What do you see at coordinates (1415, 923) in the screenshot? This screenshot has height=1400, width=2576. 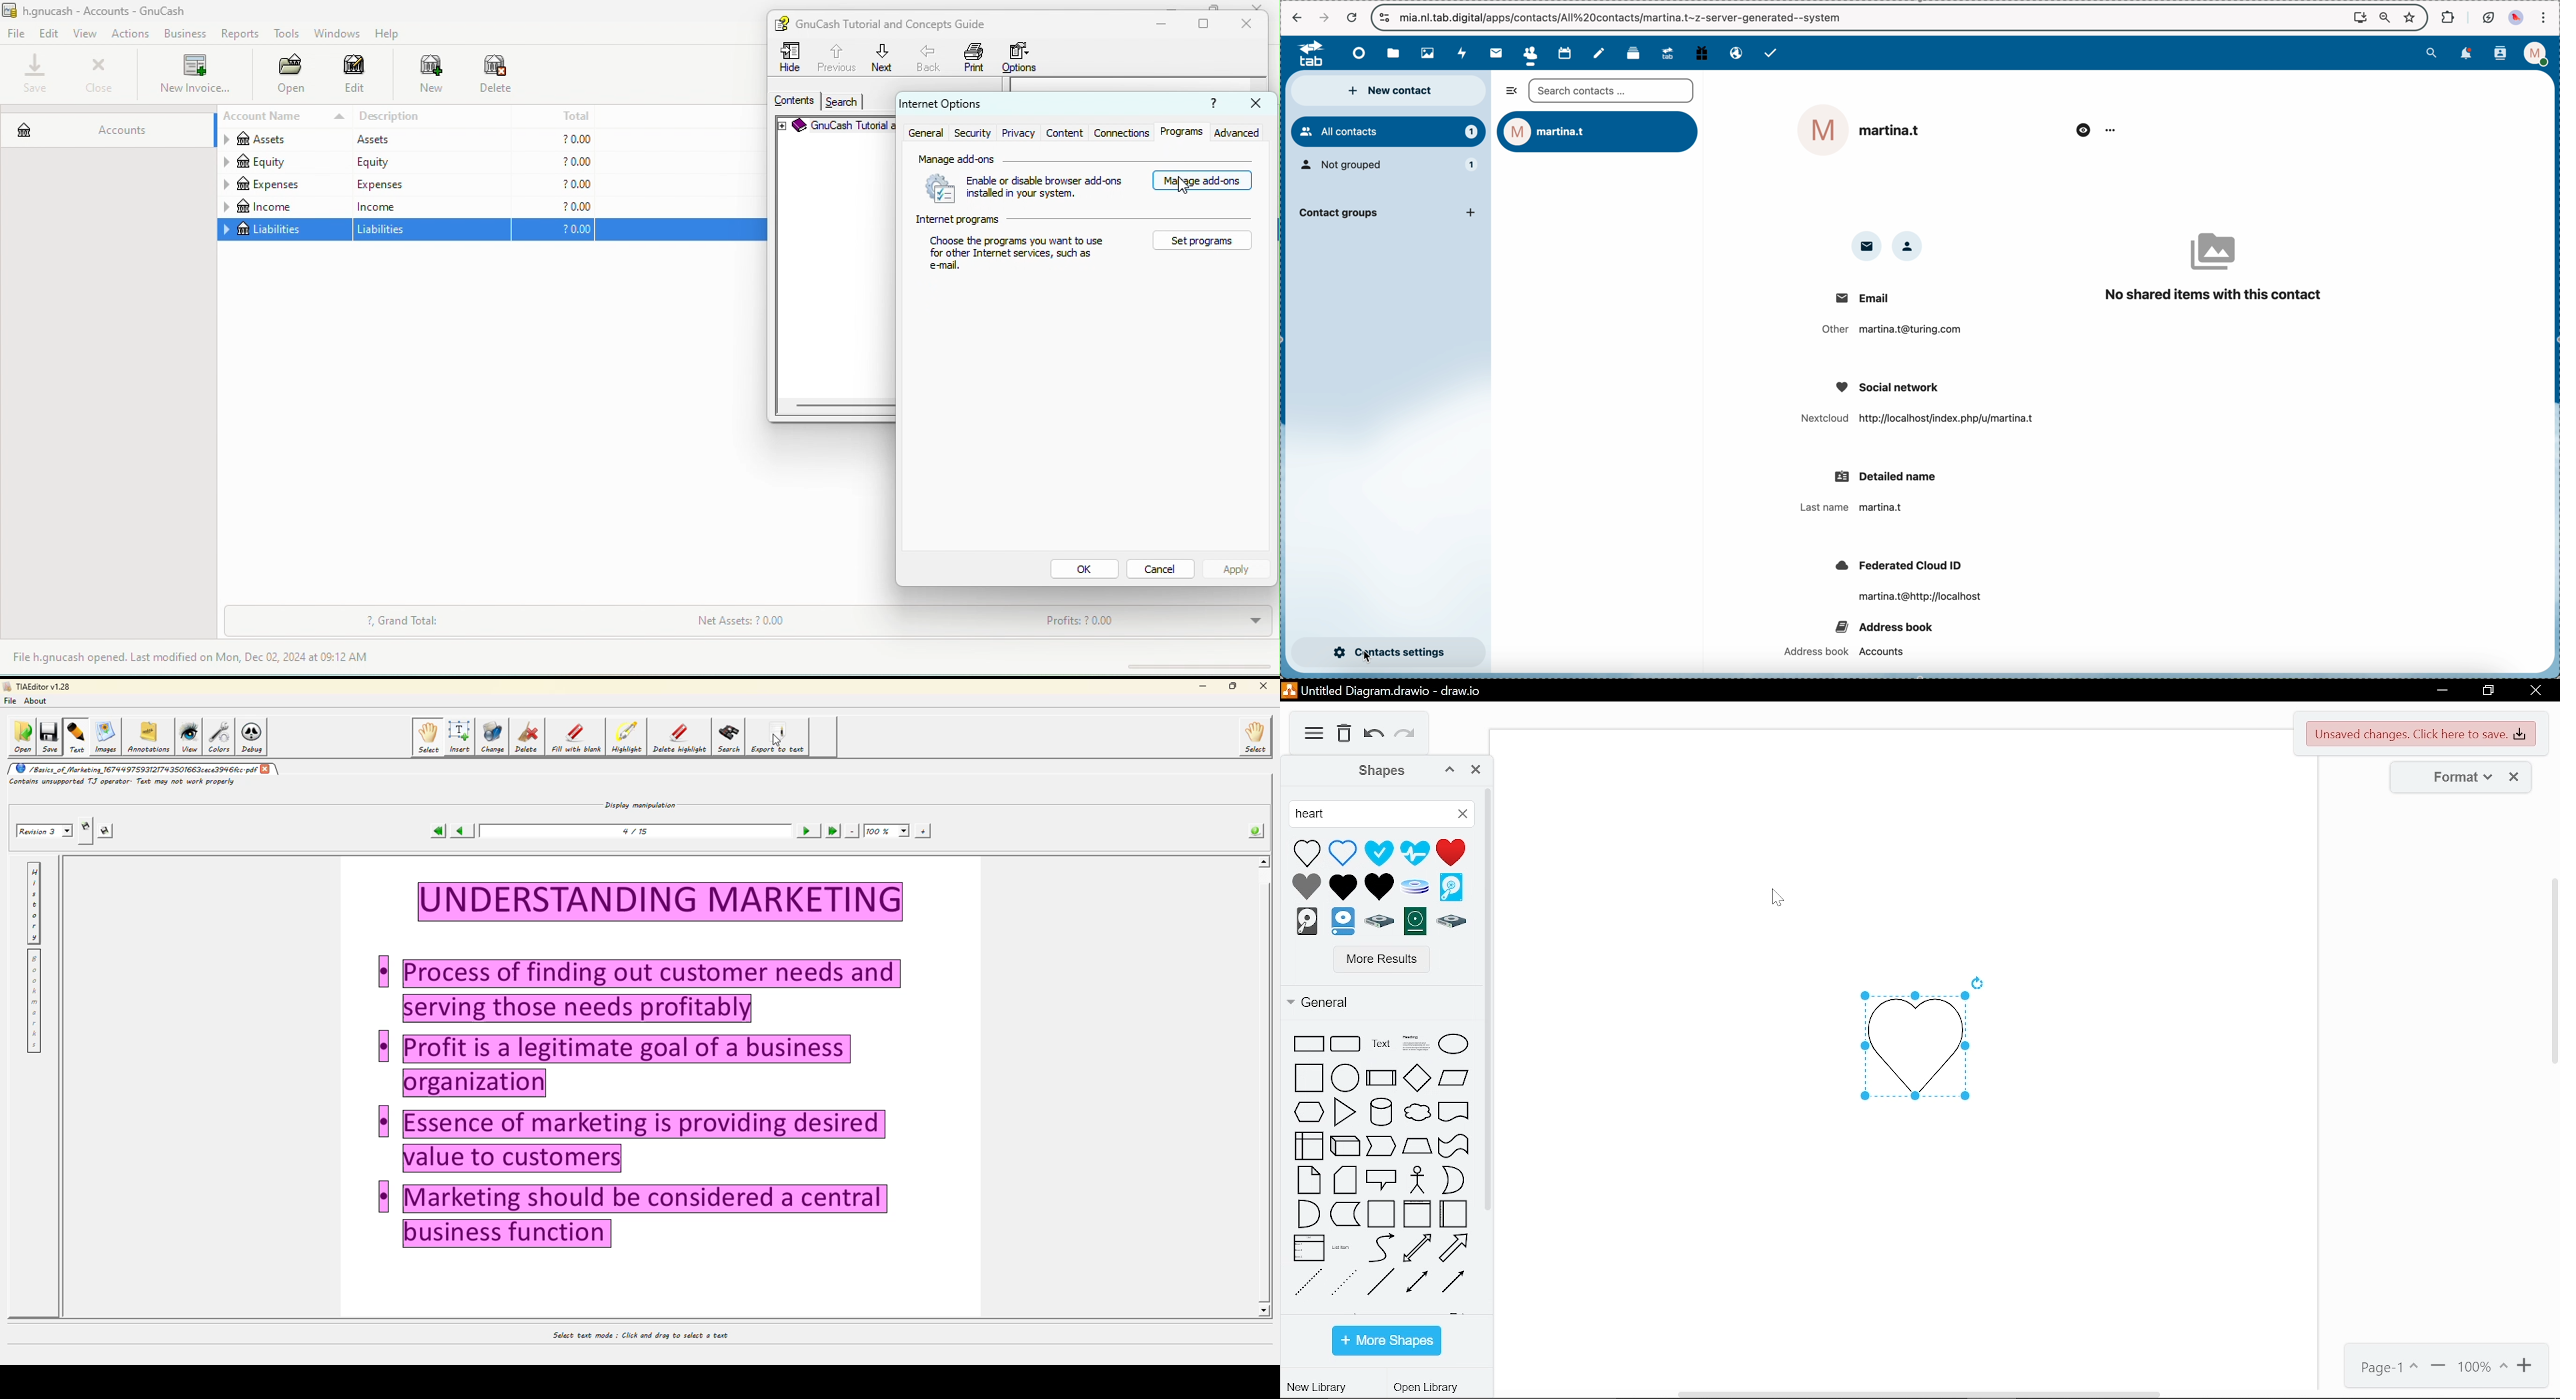 I see `hdd` at bounding box center [1415, 923].